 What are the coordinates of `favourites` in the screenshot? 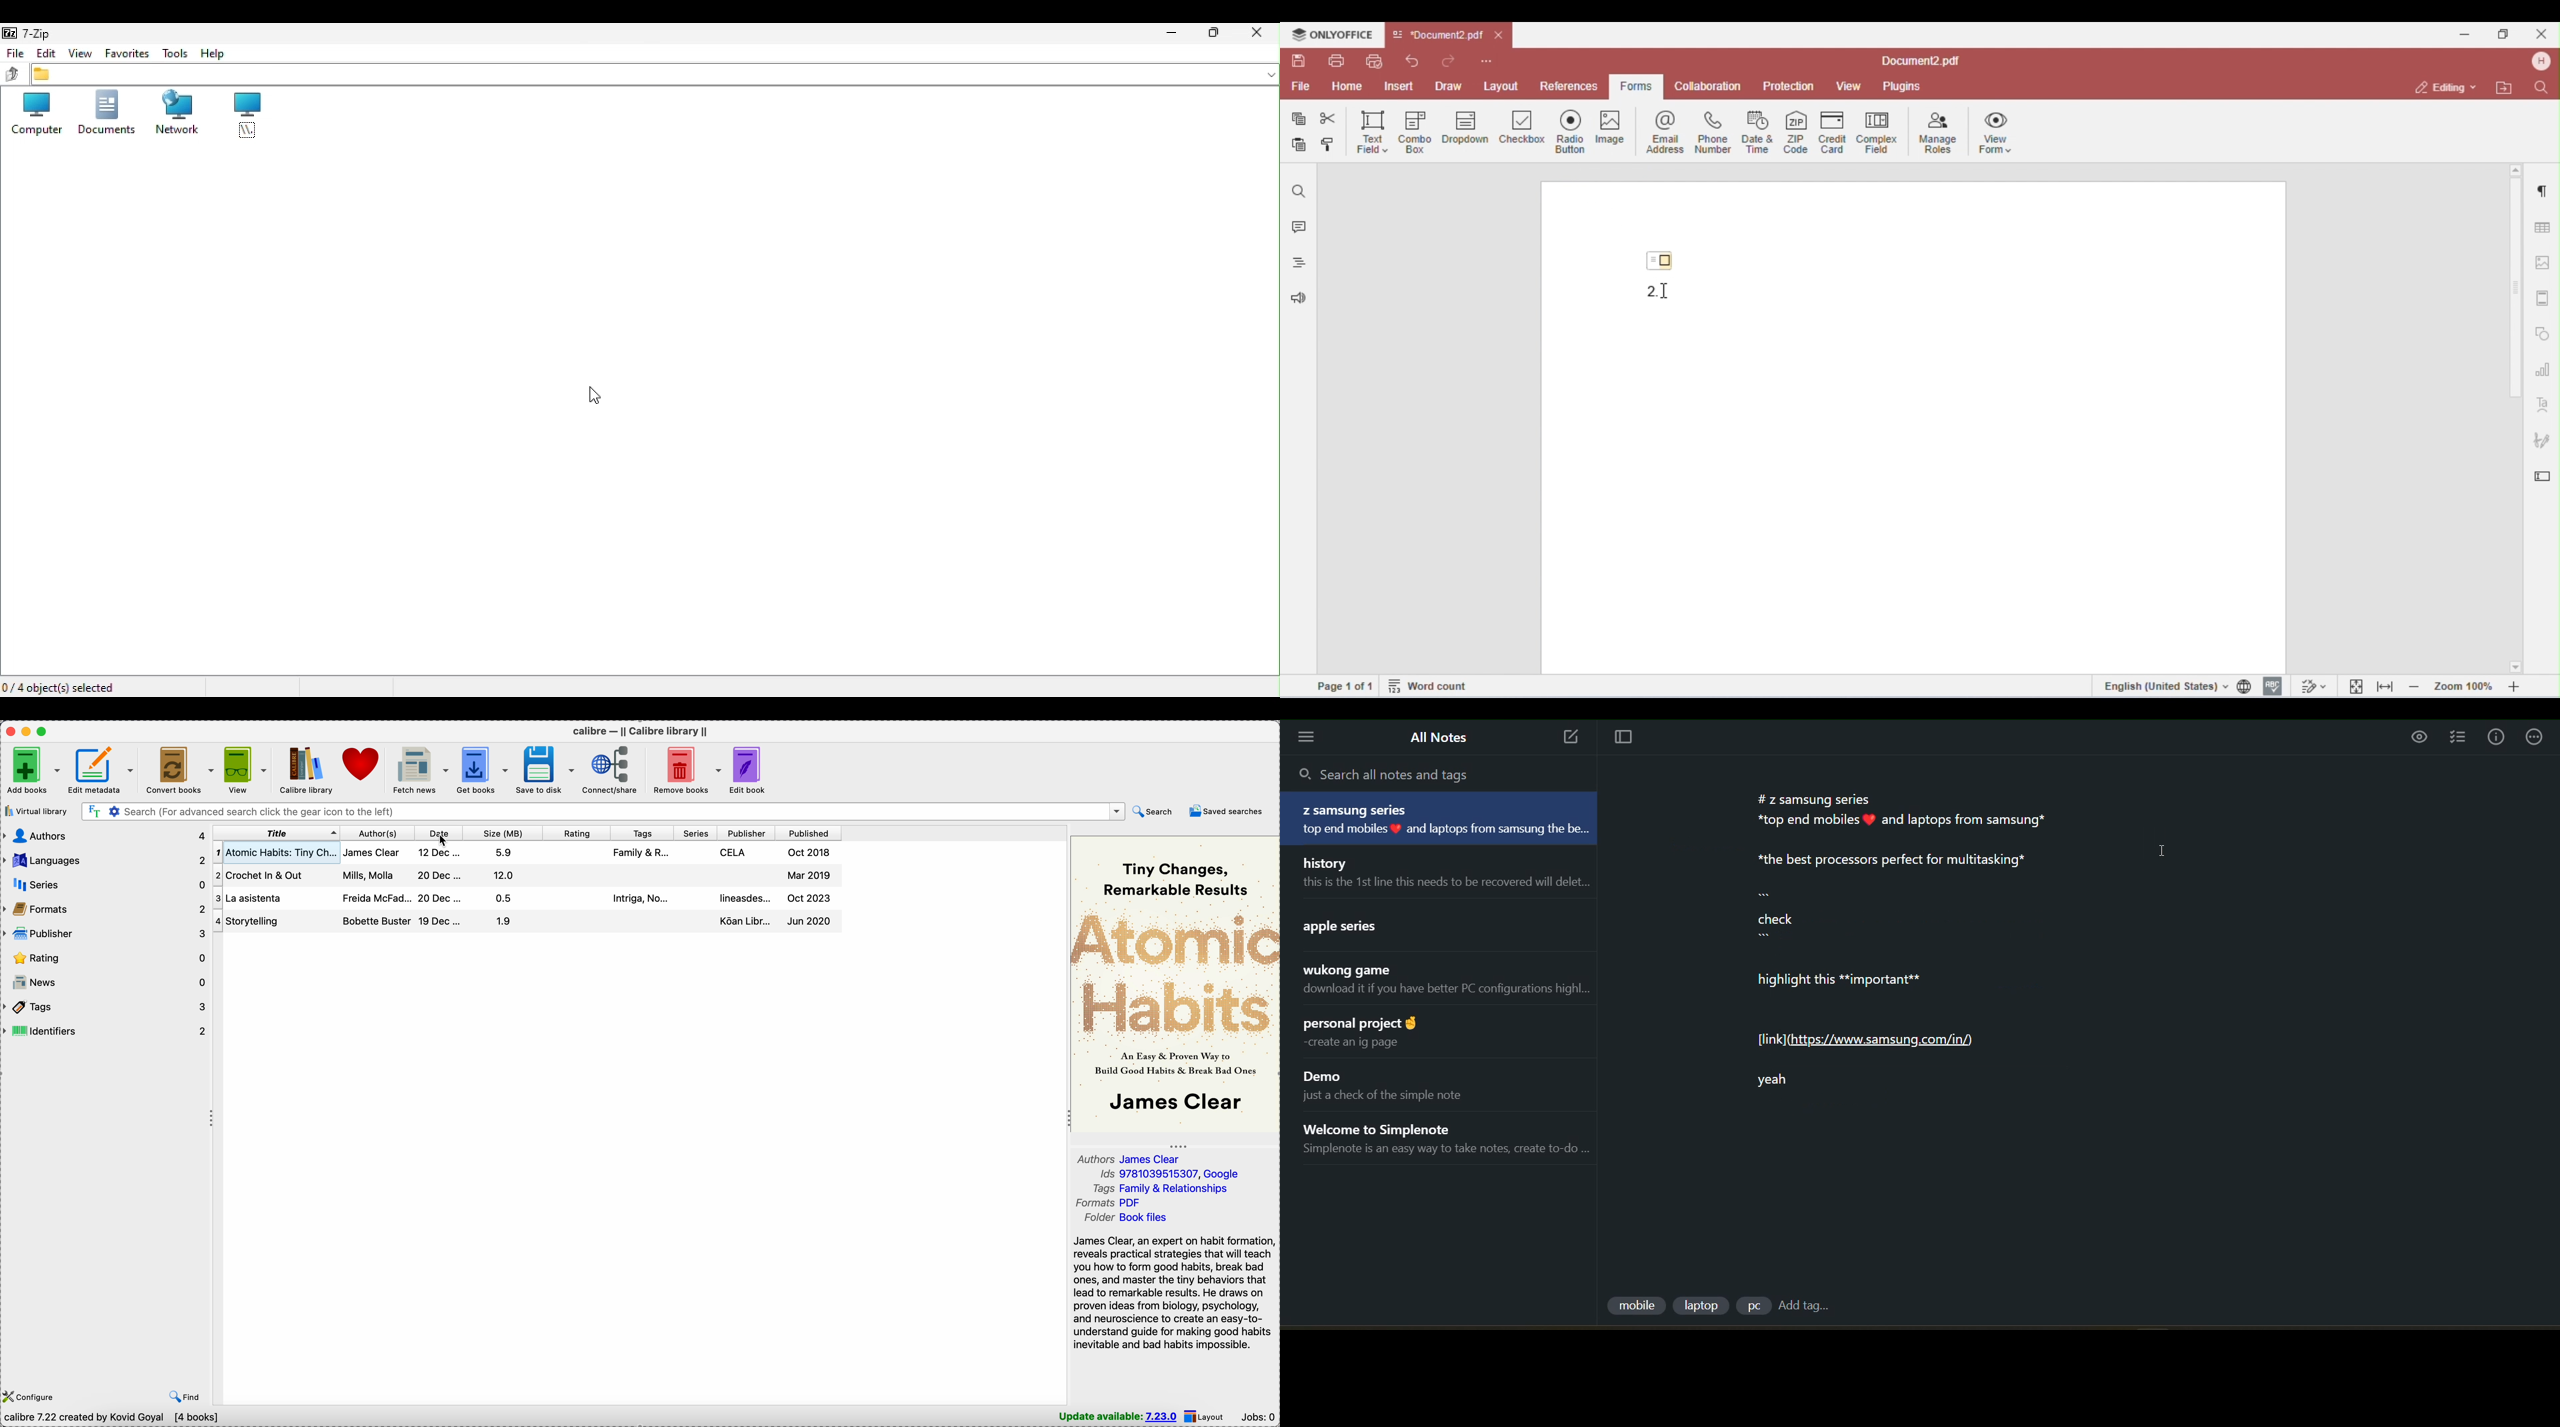 It's located at (124, 56).